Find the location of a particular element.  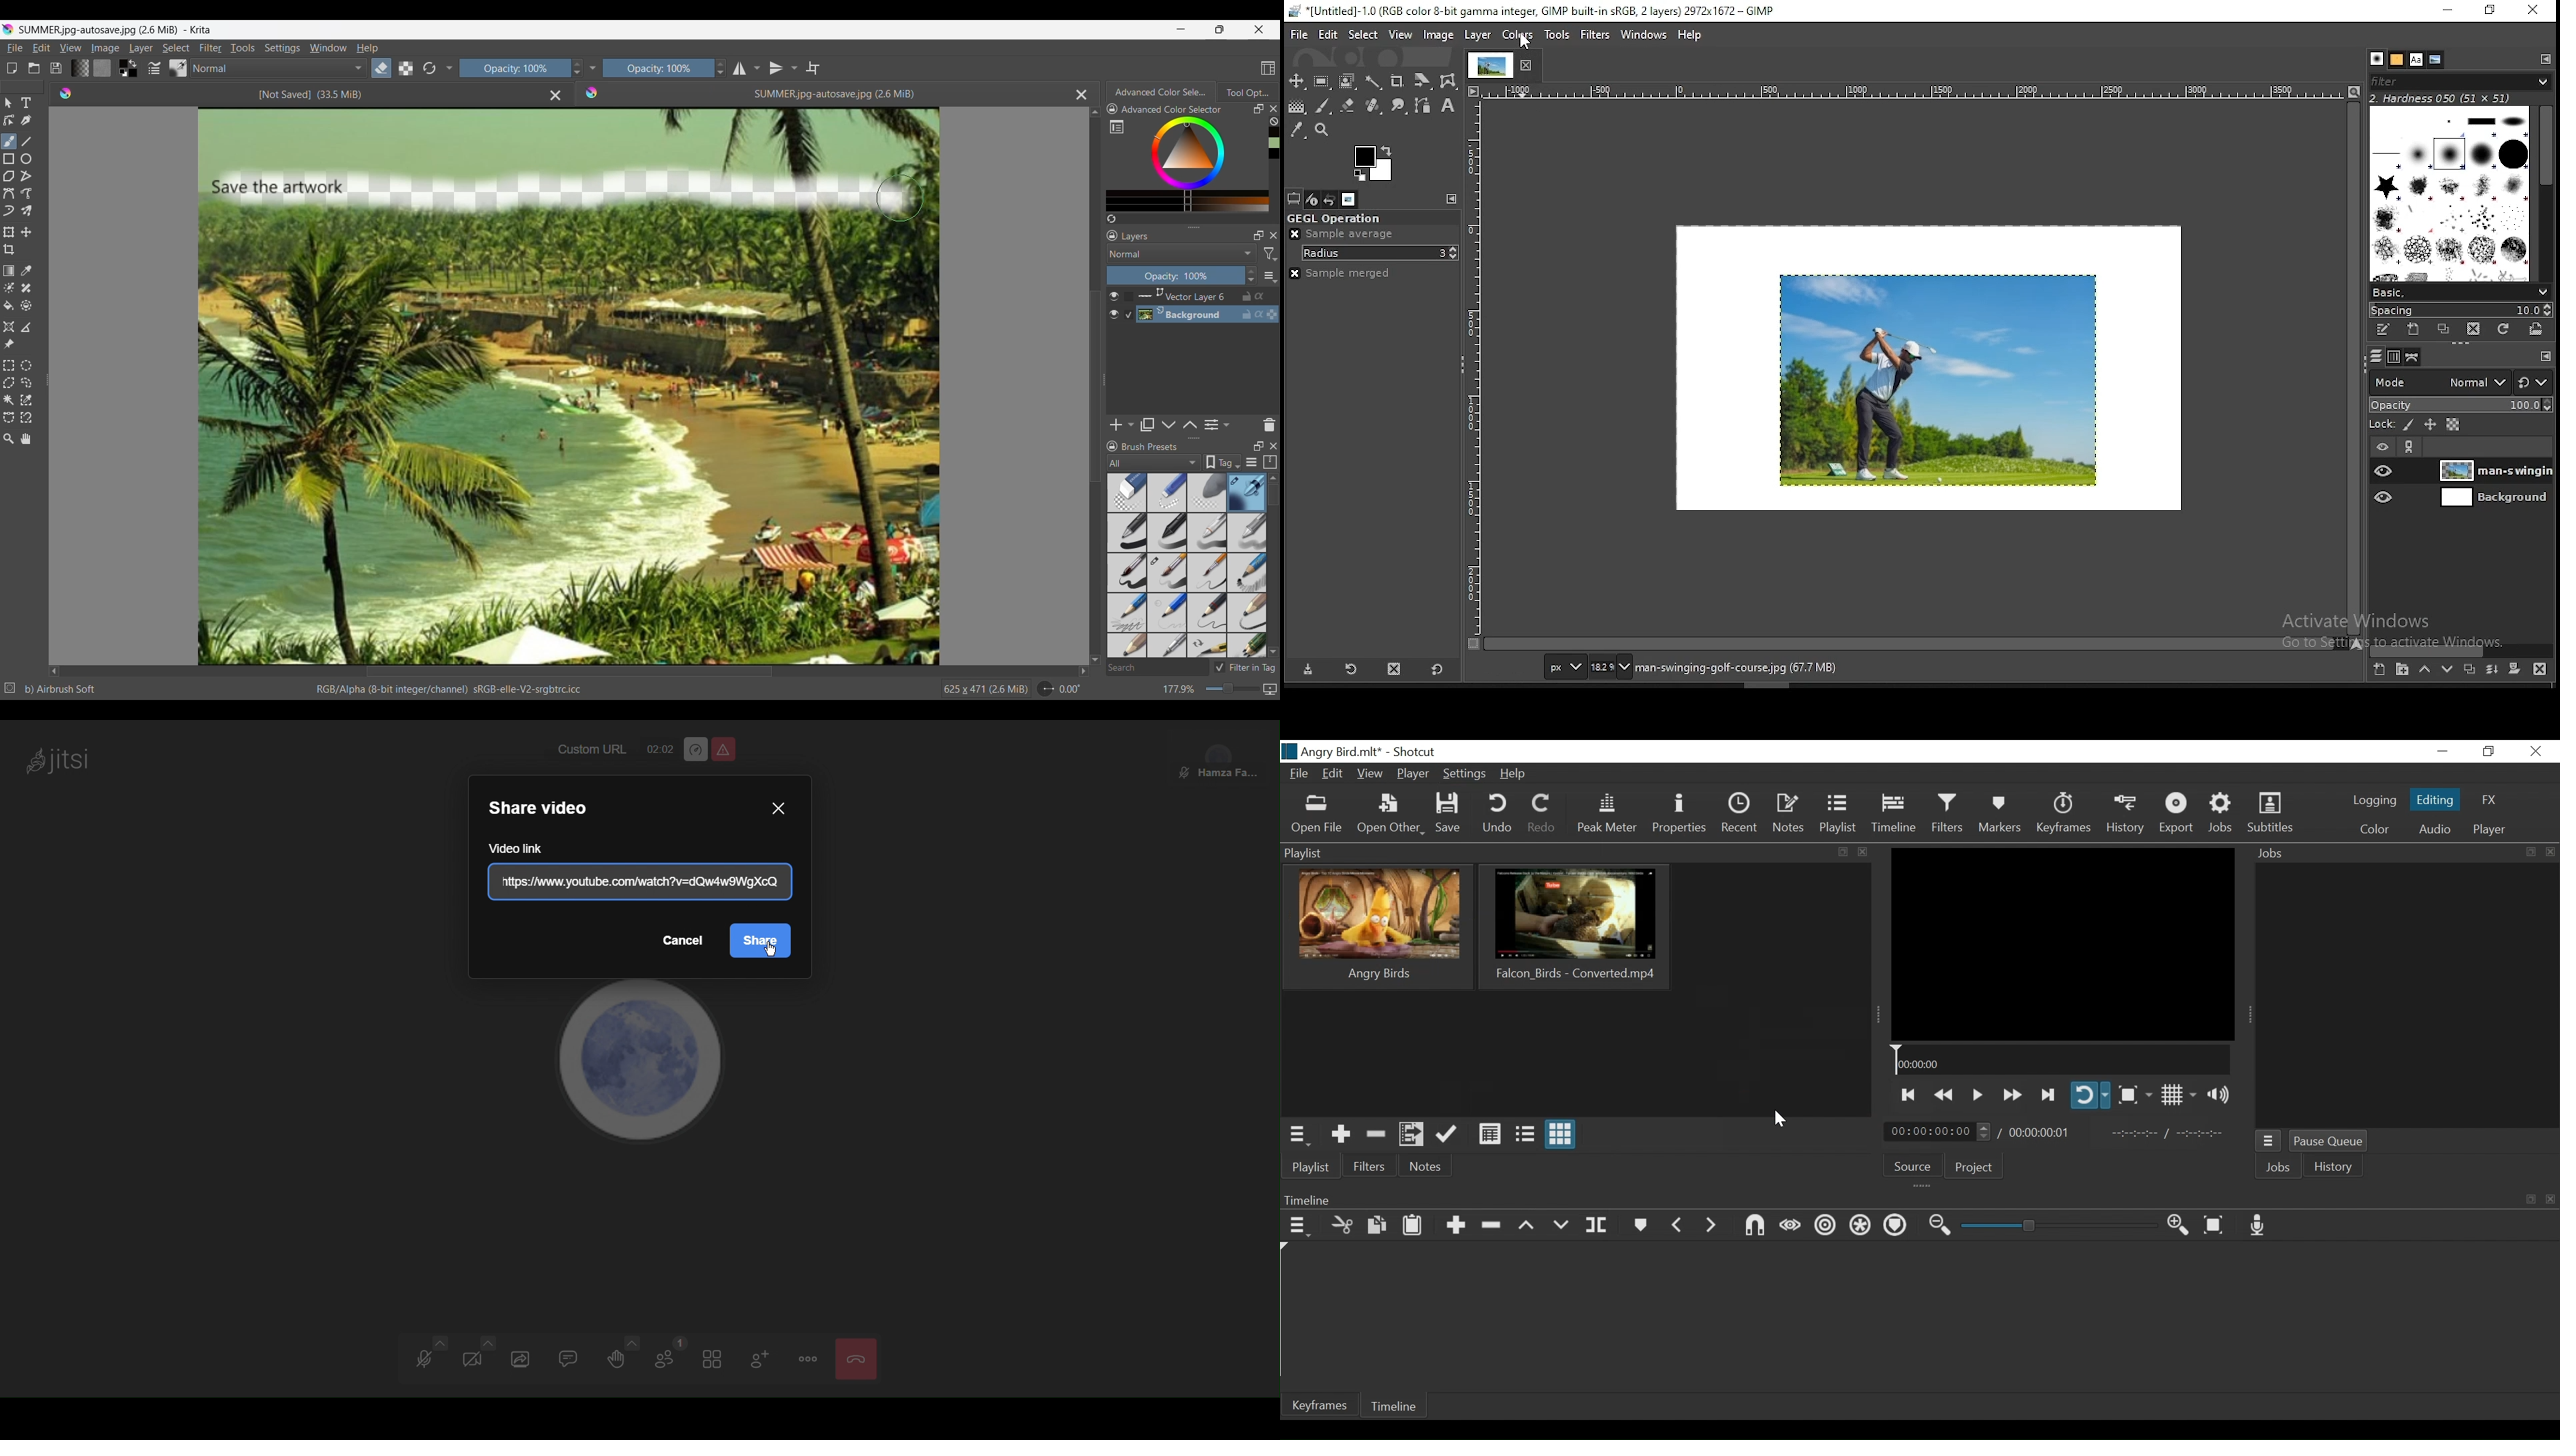

Ripple all tracks is located at coordinates (1861, 1225).